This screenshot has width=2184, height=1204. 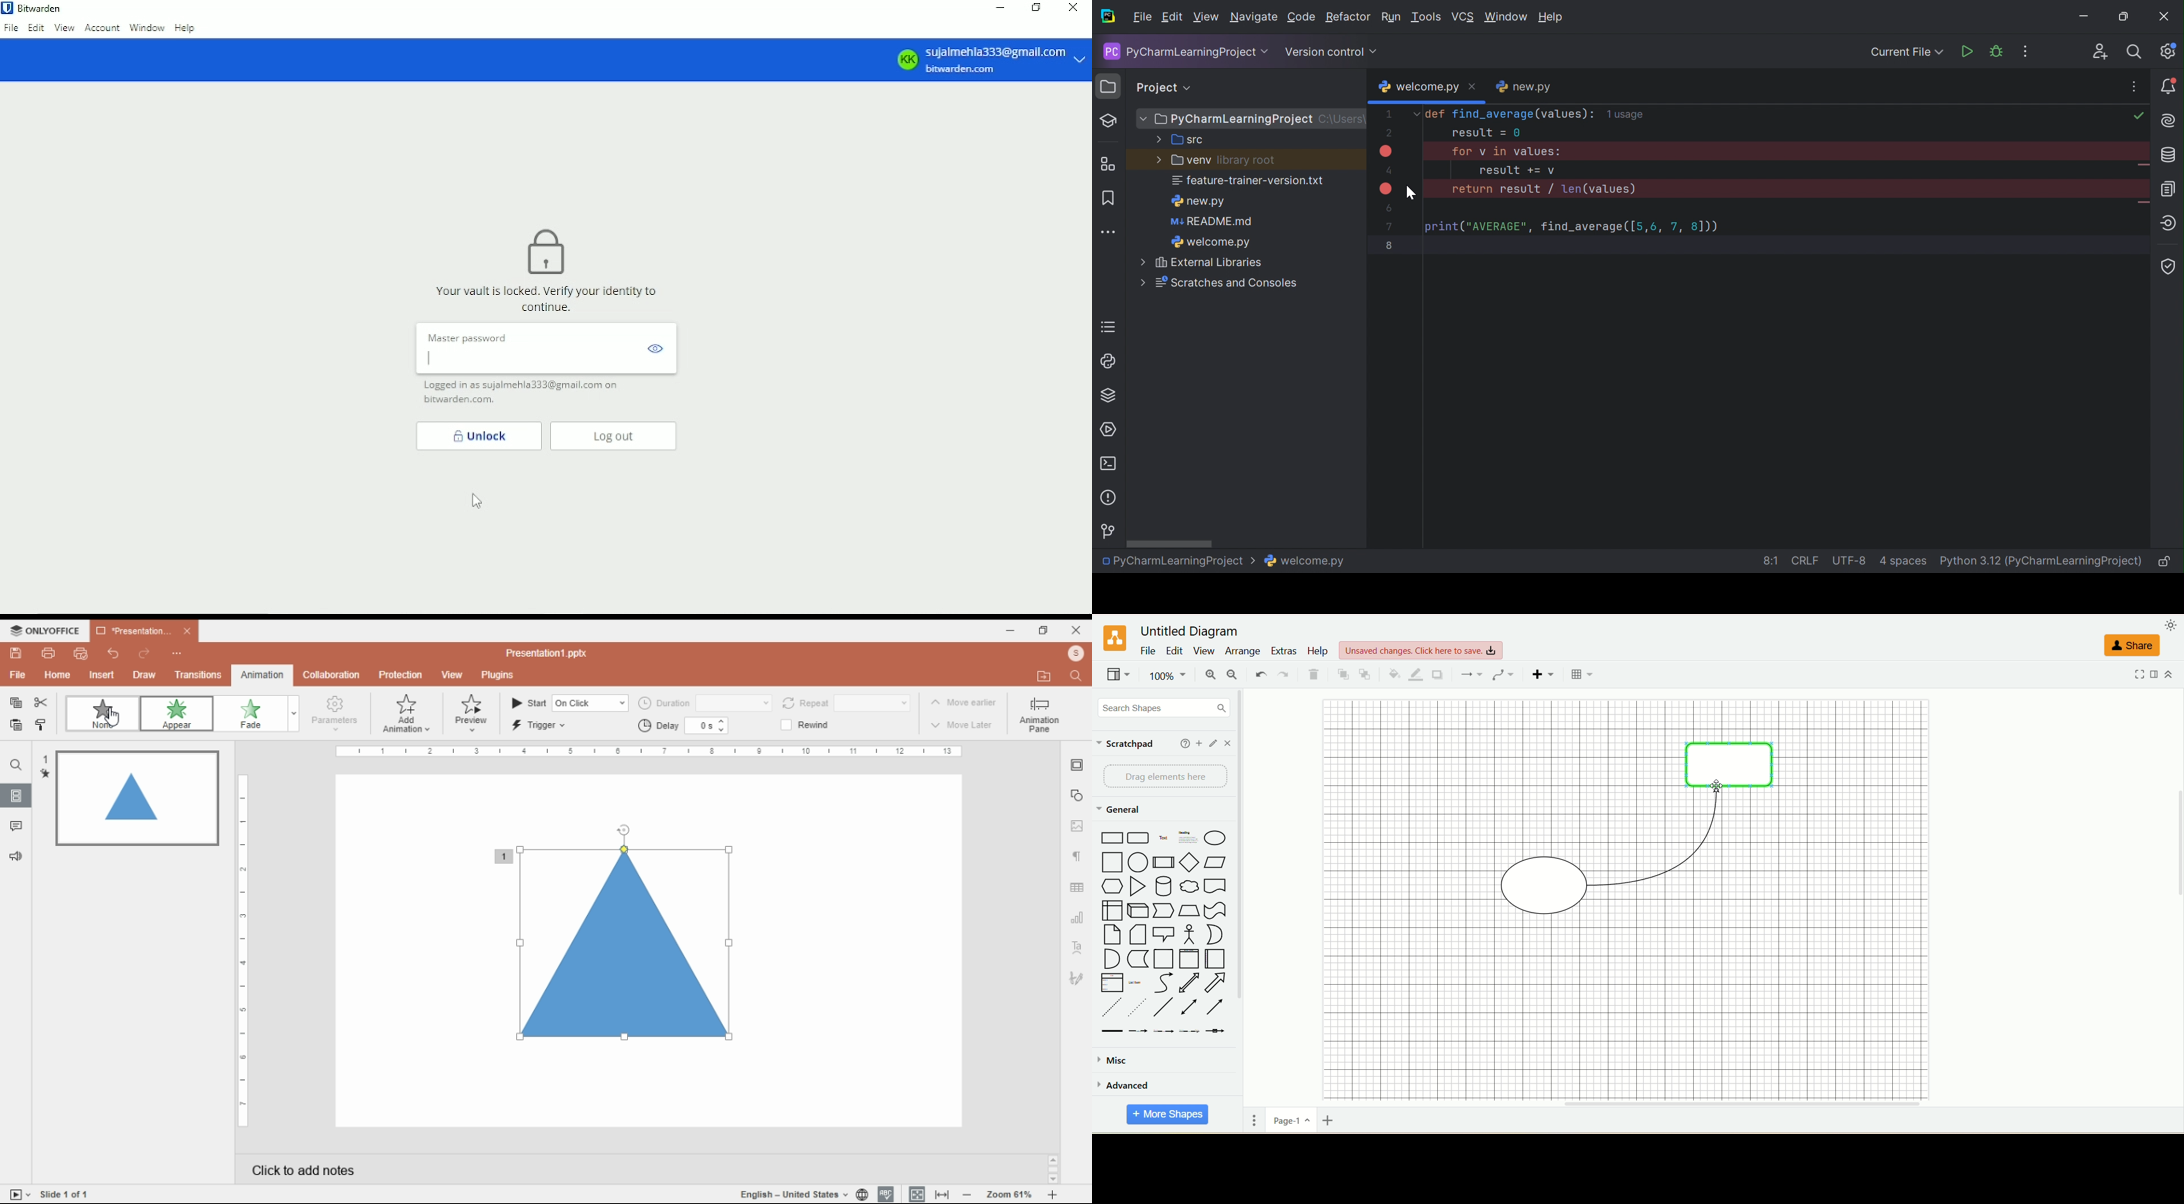 I want to click on cut, so click(x=42, y=703).